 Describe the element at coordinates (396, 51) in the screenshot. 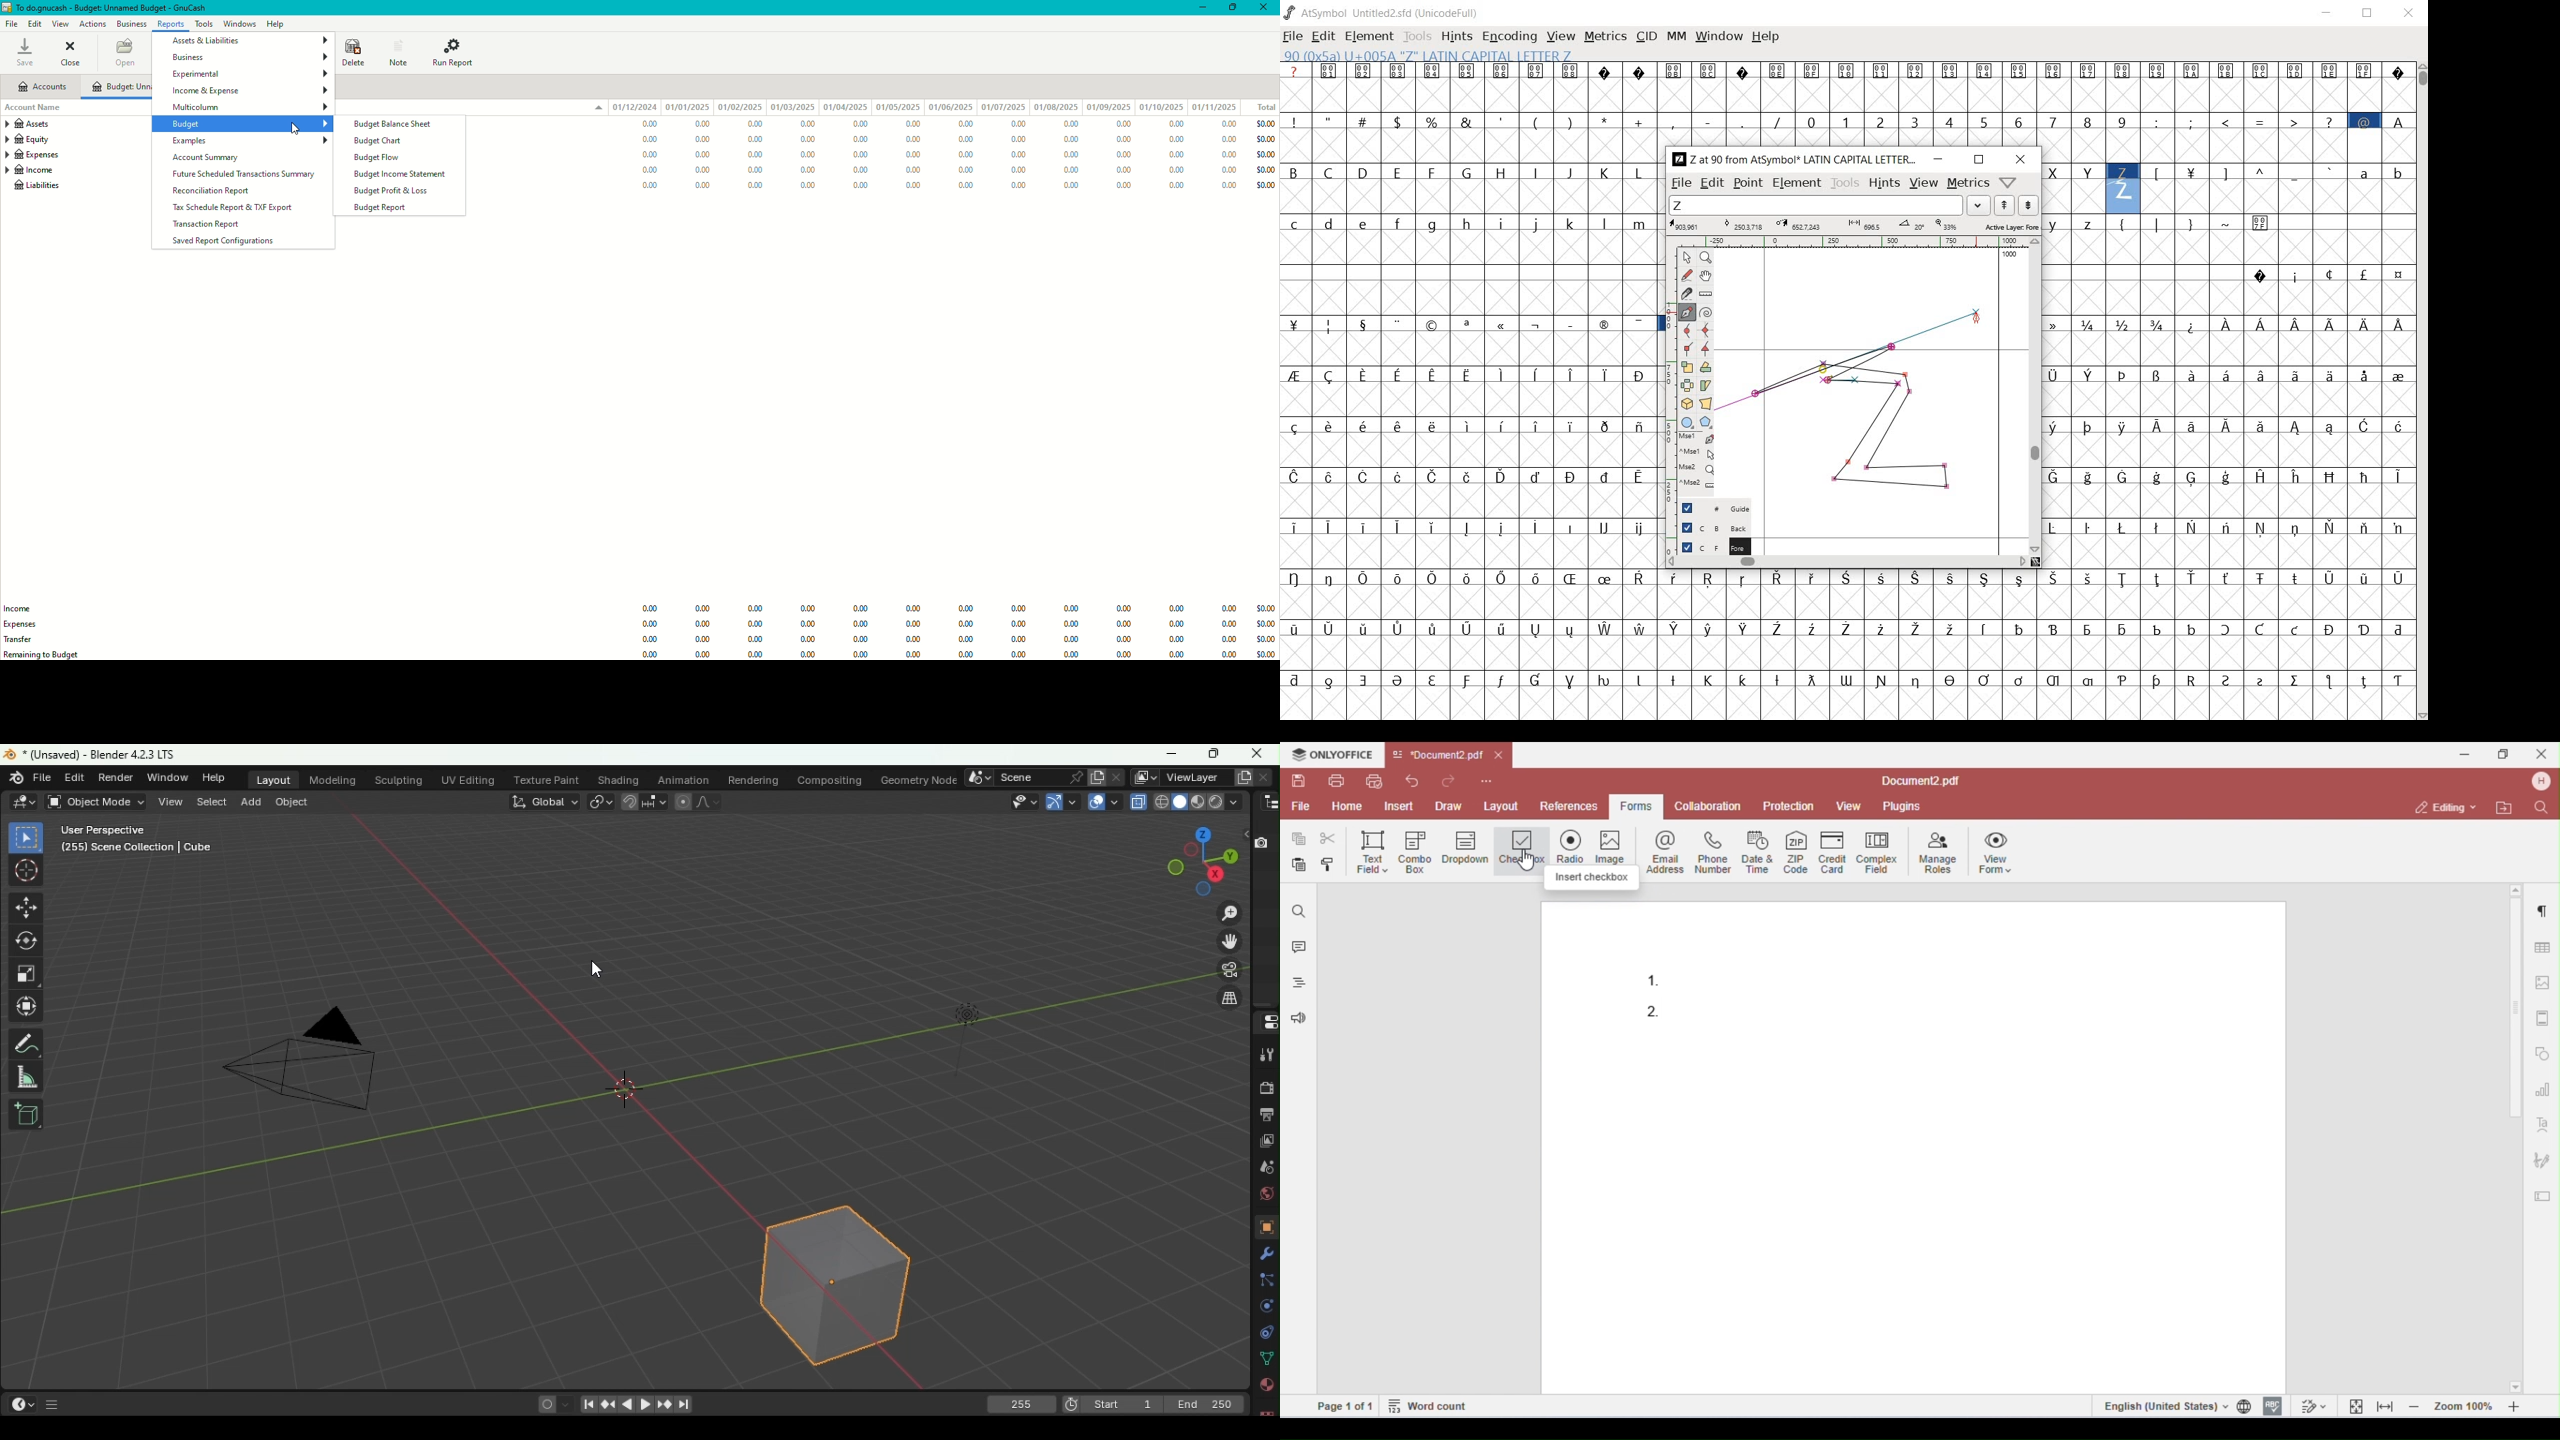

I see `Note` at that location.